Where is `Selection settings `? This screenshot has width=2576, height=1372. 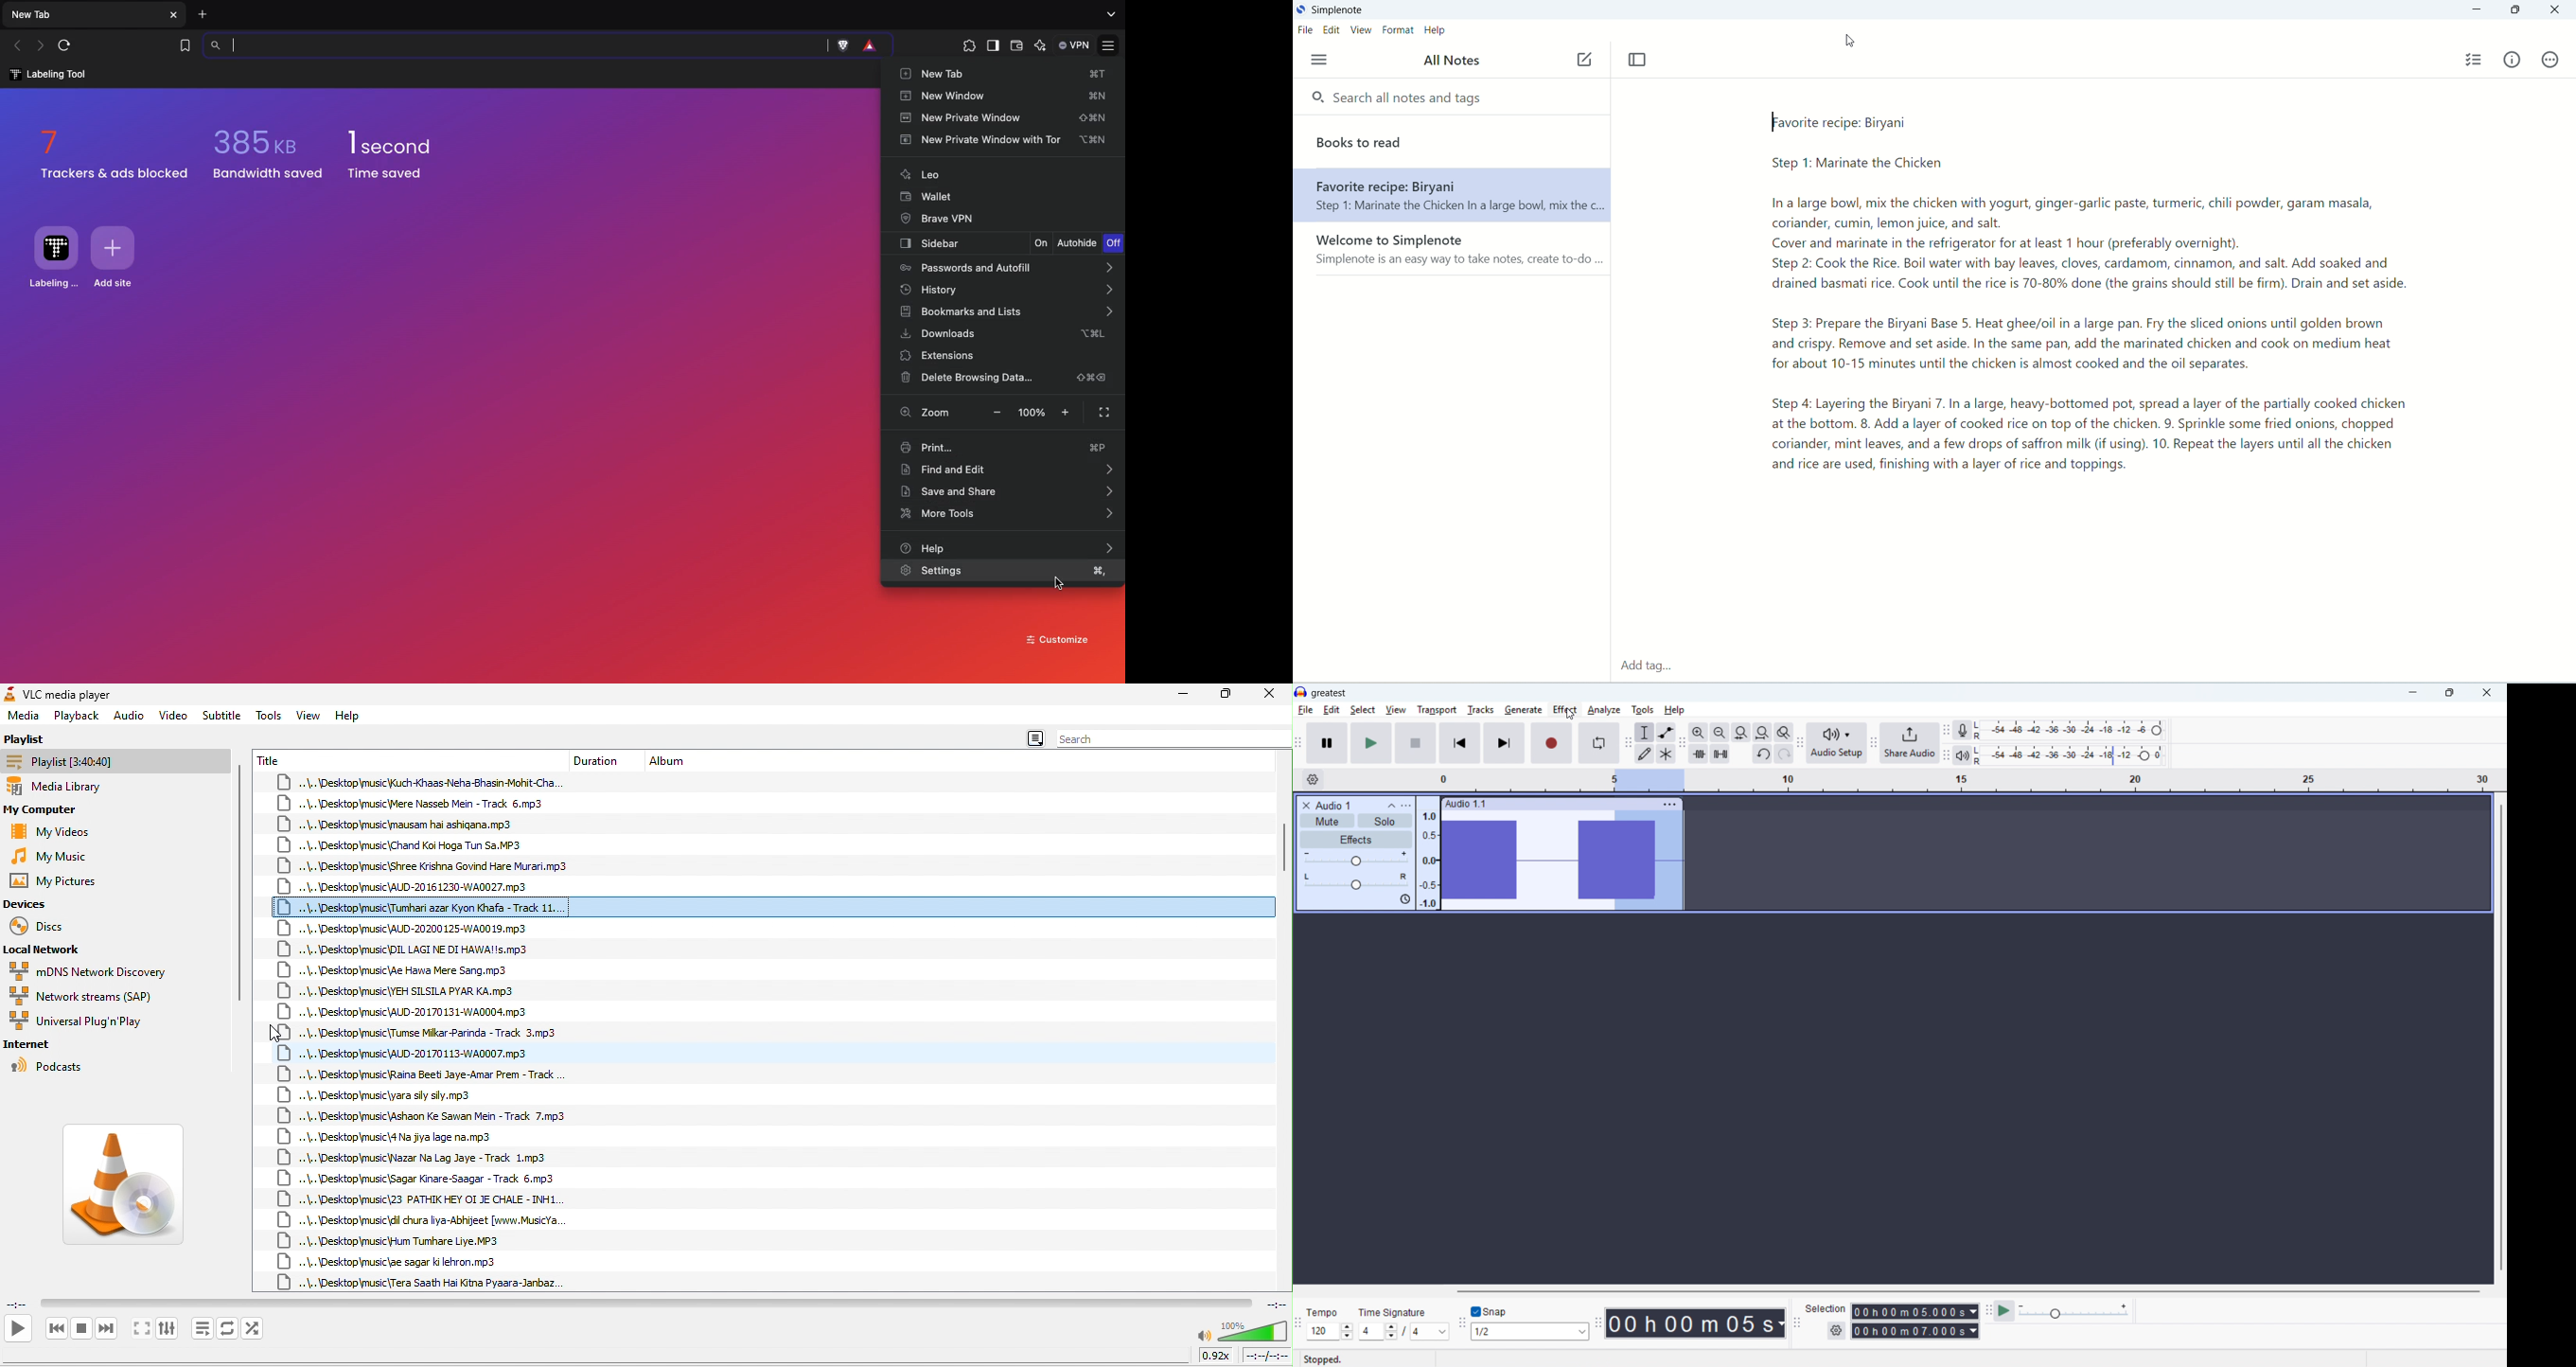 Selection settings  is located at coordinates (1837, 1330).